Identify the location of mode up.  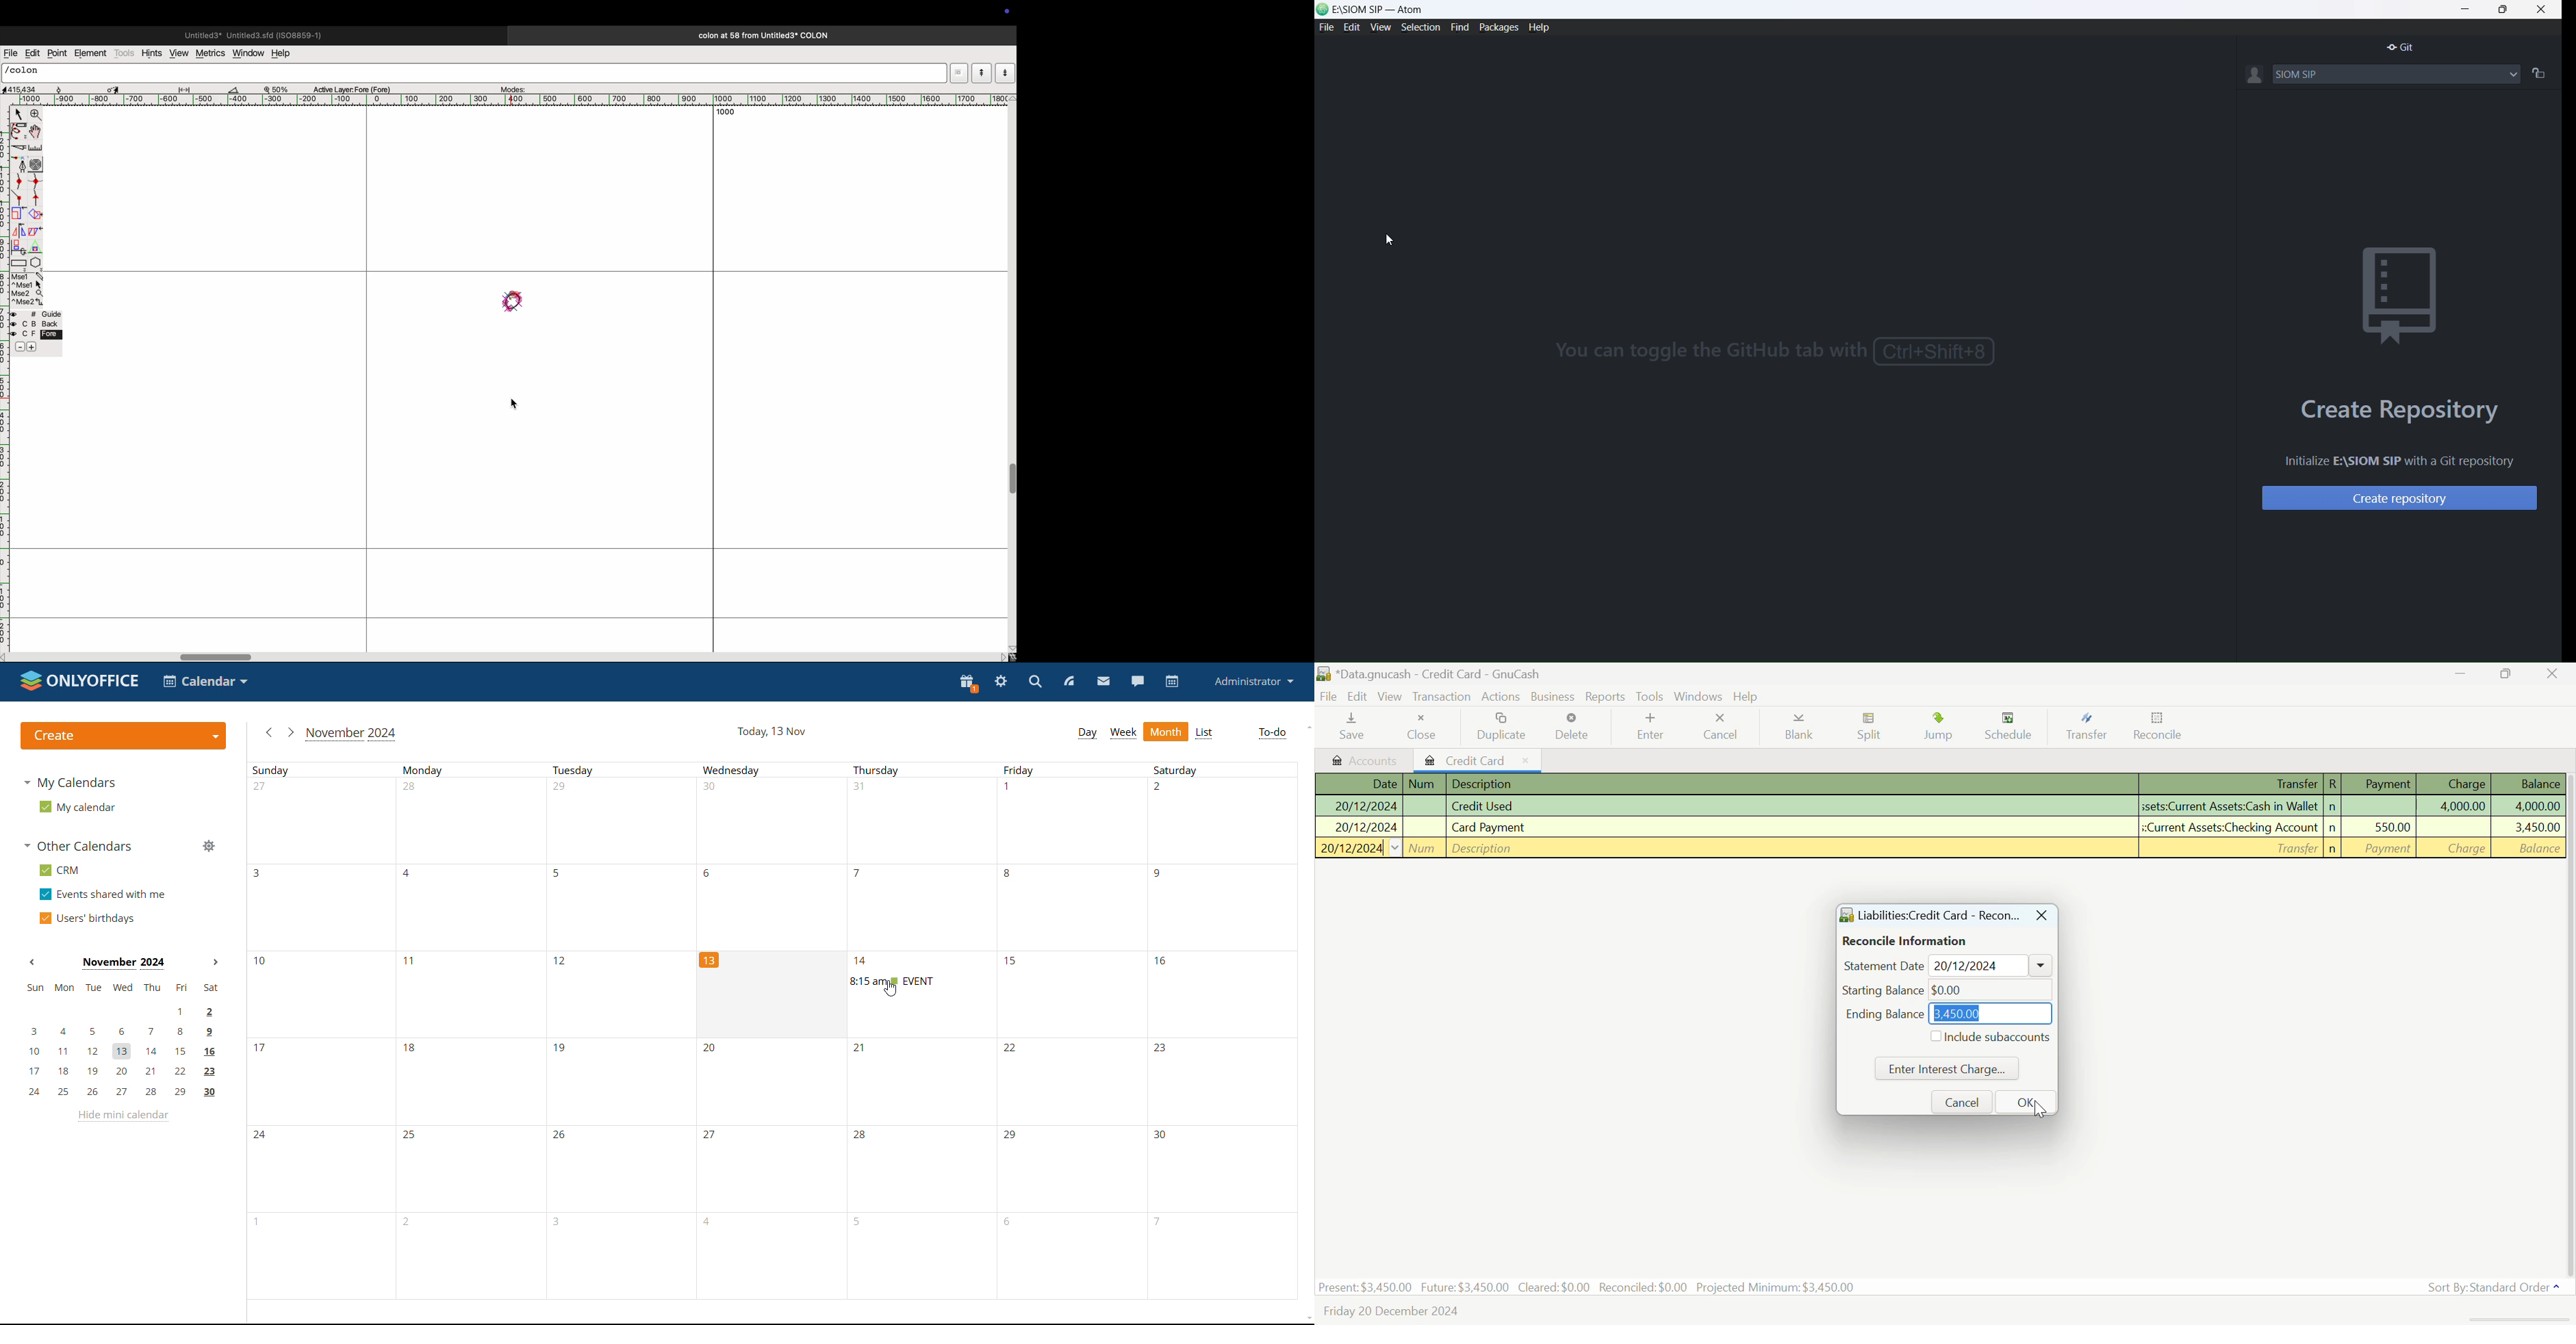
(981, 73).